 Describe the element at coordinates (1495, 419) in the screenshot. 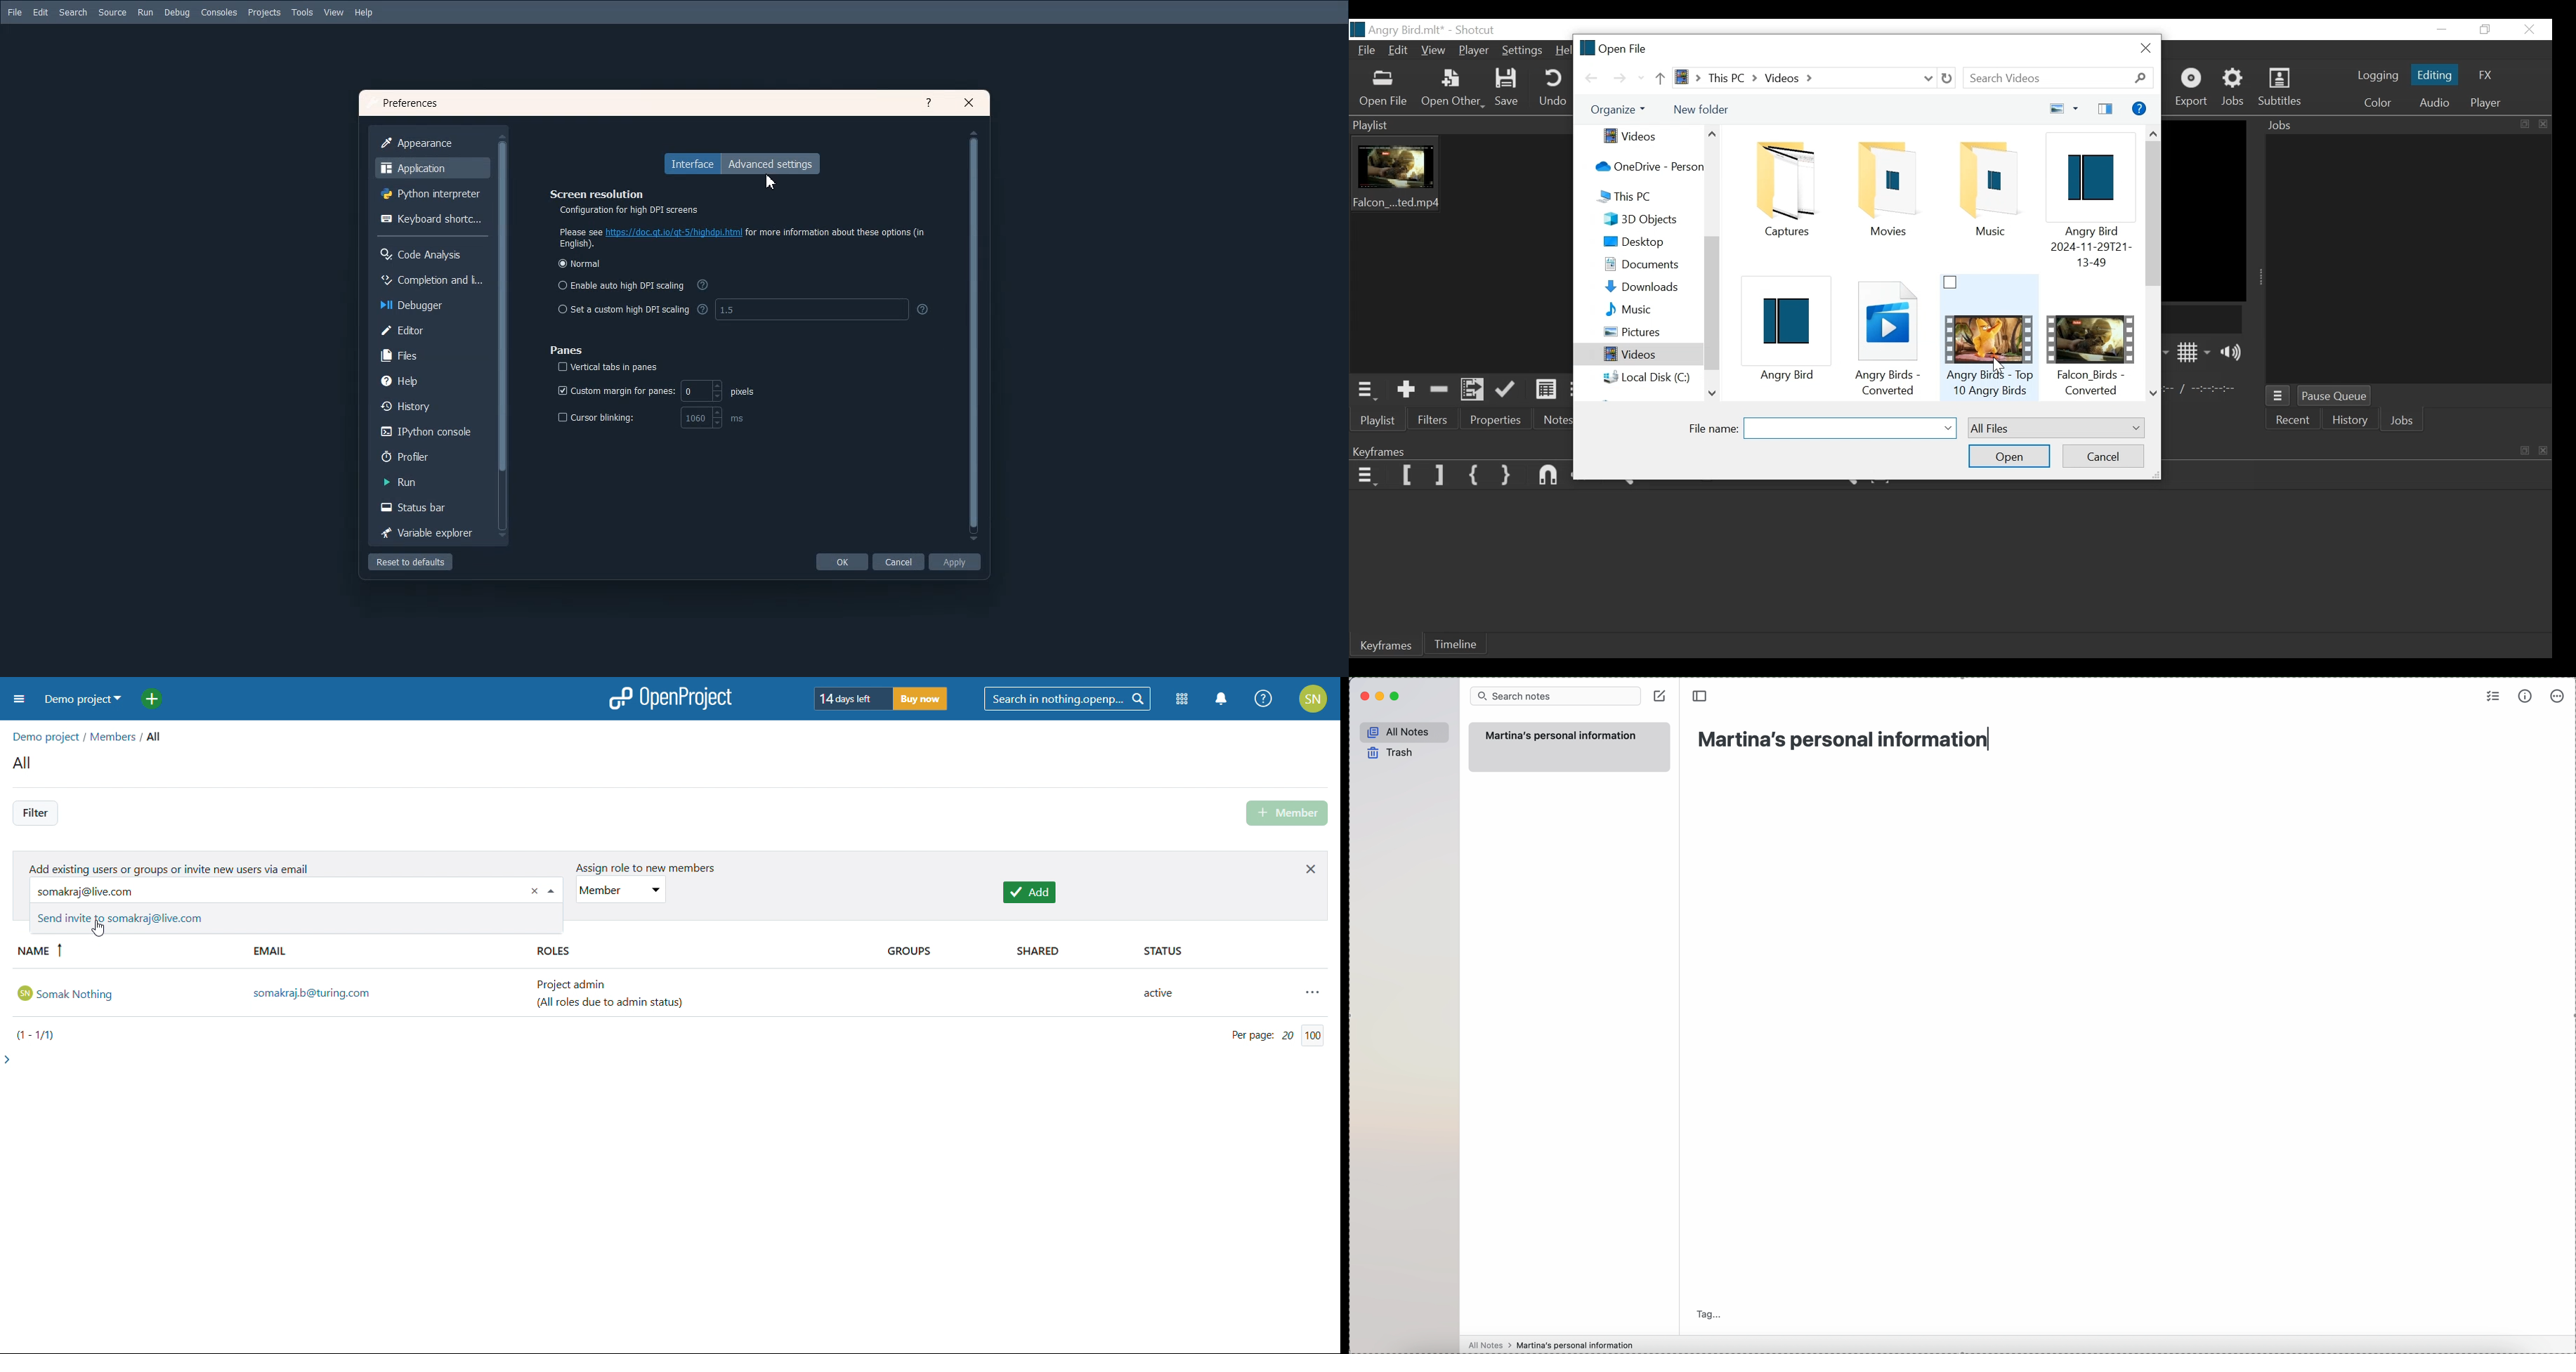

I see `Properties` at that location.